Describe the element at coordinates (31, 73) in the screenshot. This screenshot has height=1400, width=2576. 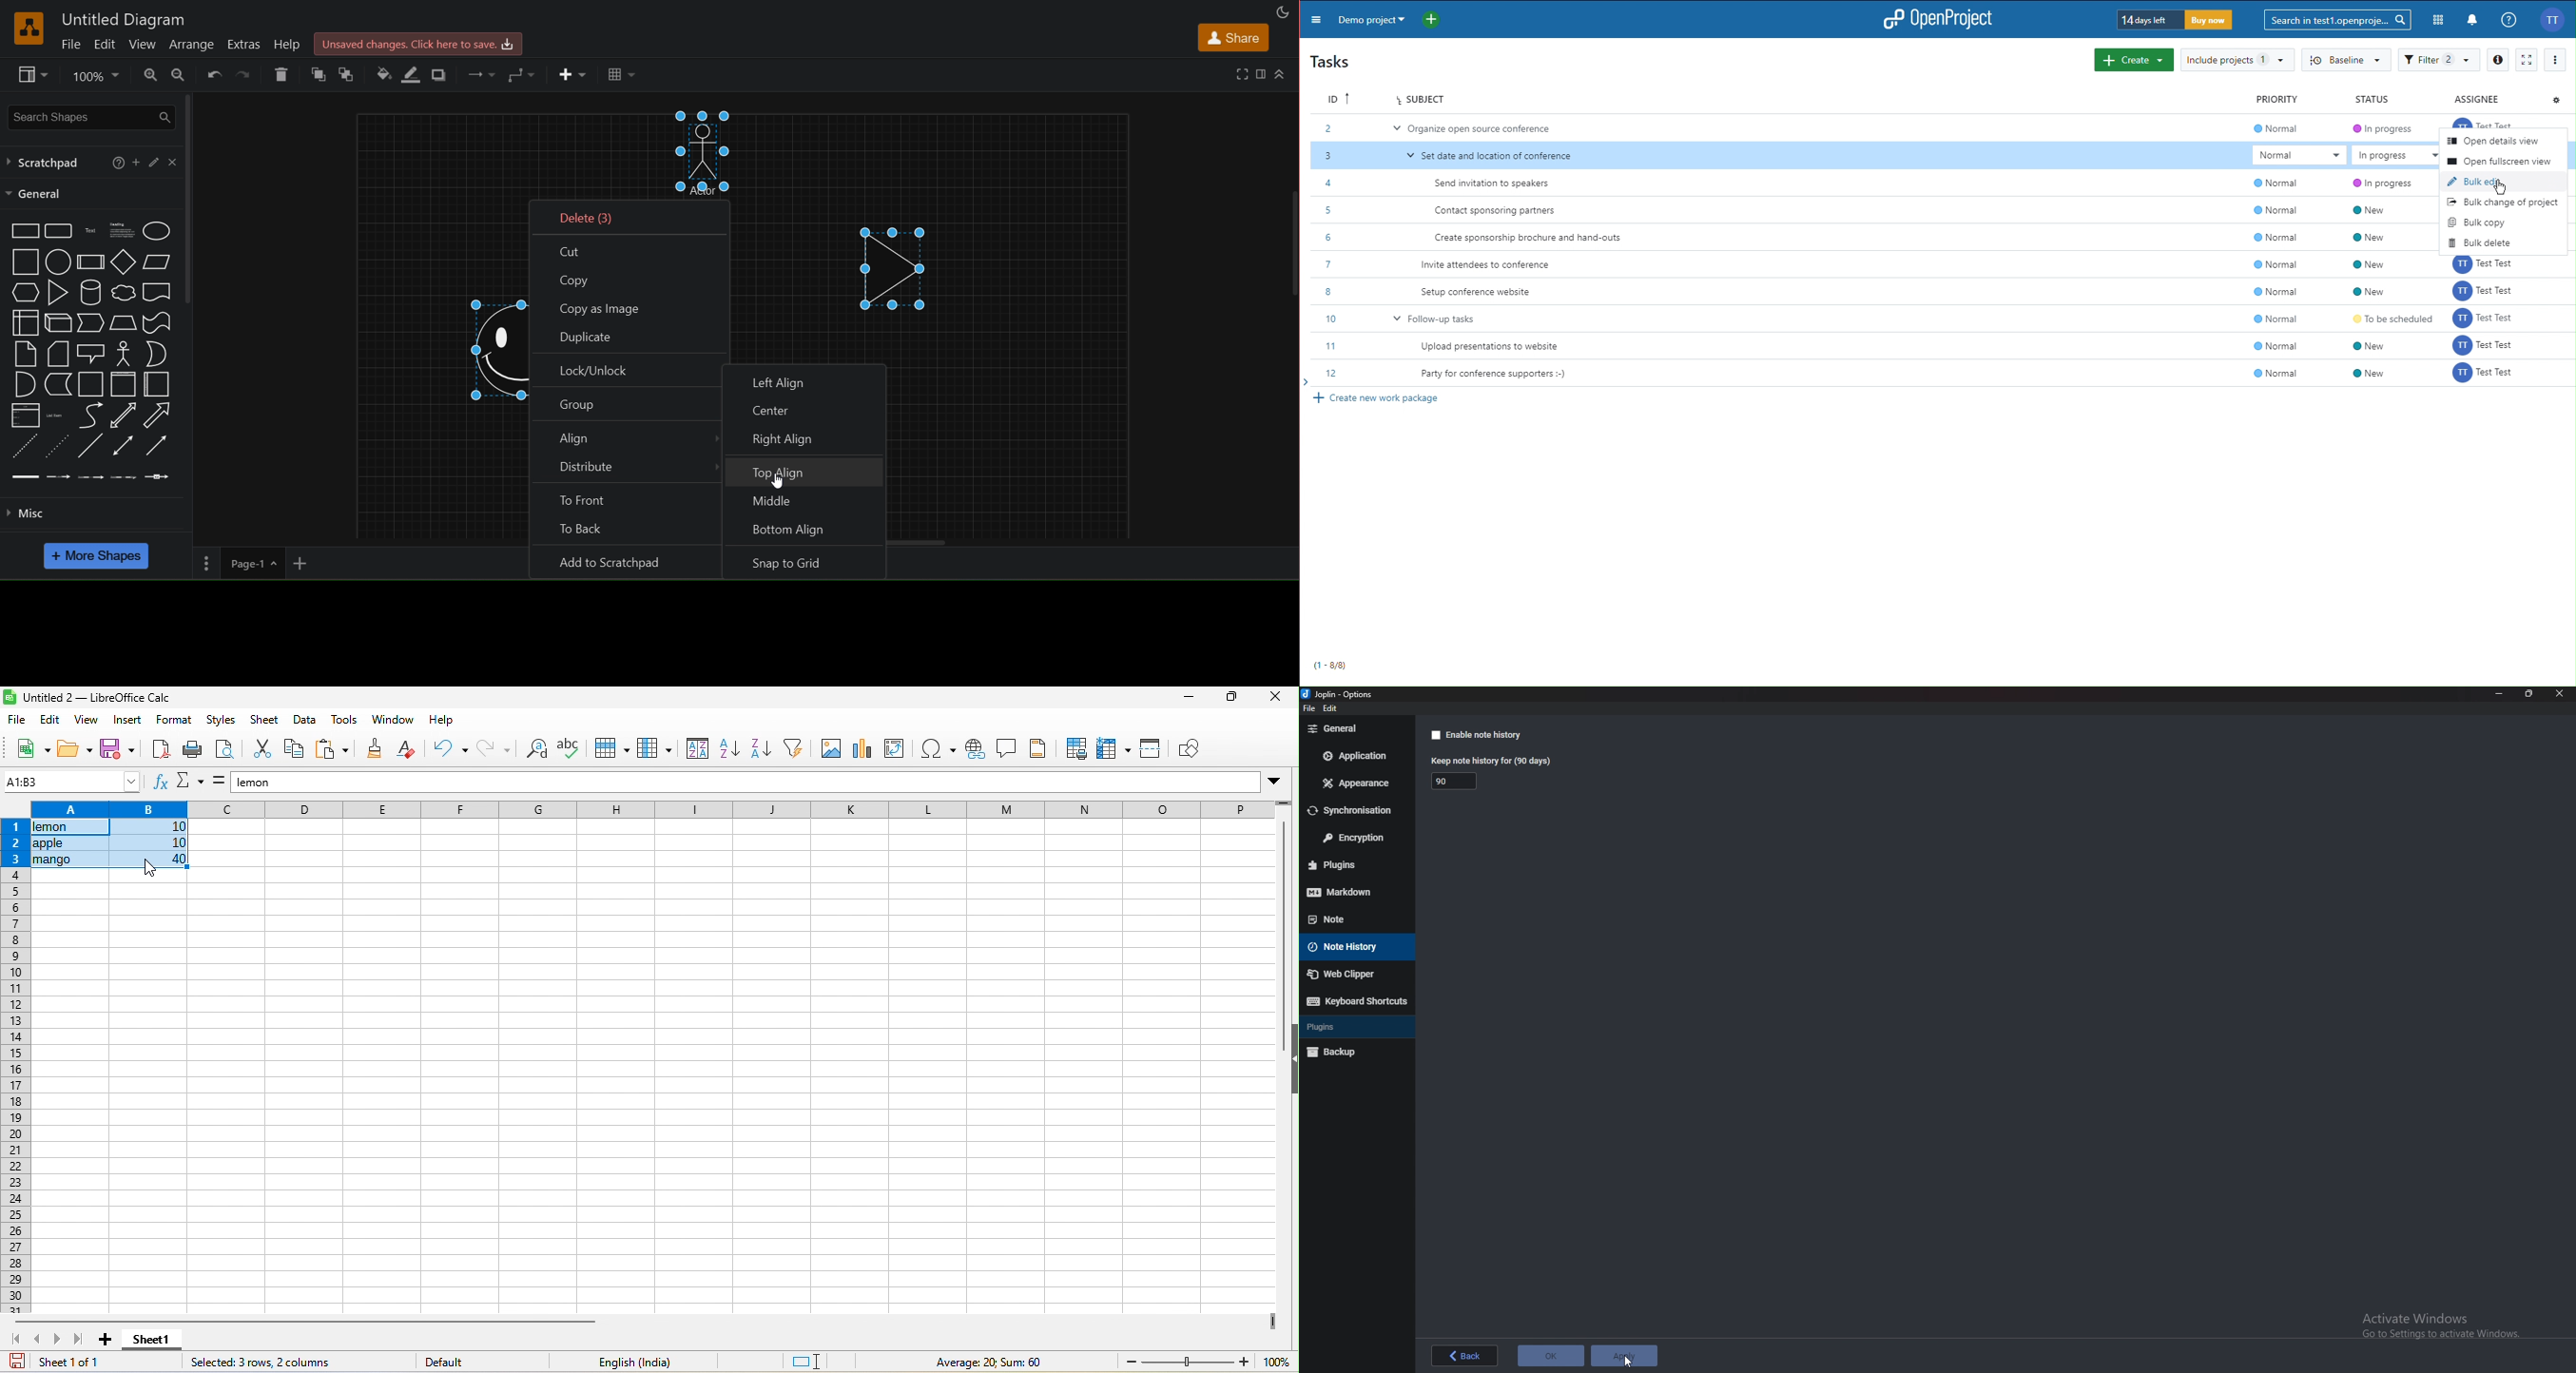
I see `view` at that location.